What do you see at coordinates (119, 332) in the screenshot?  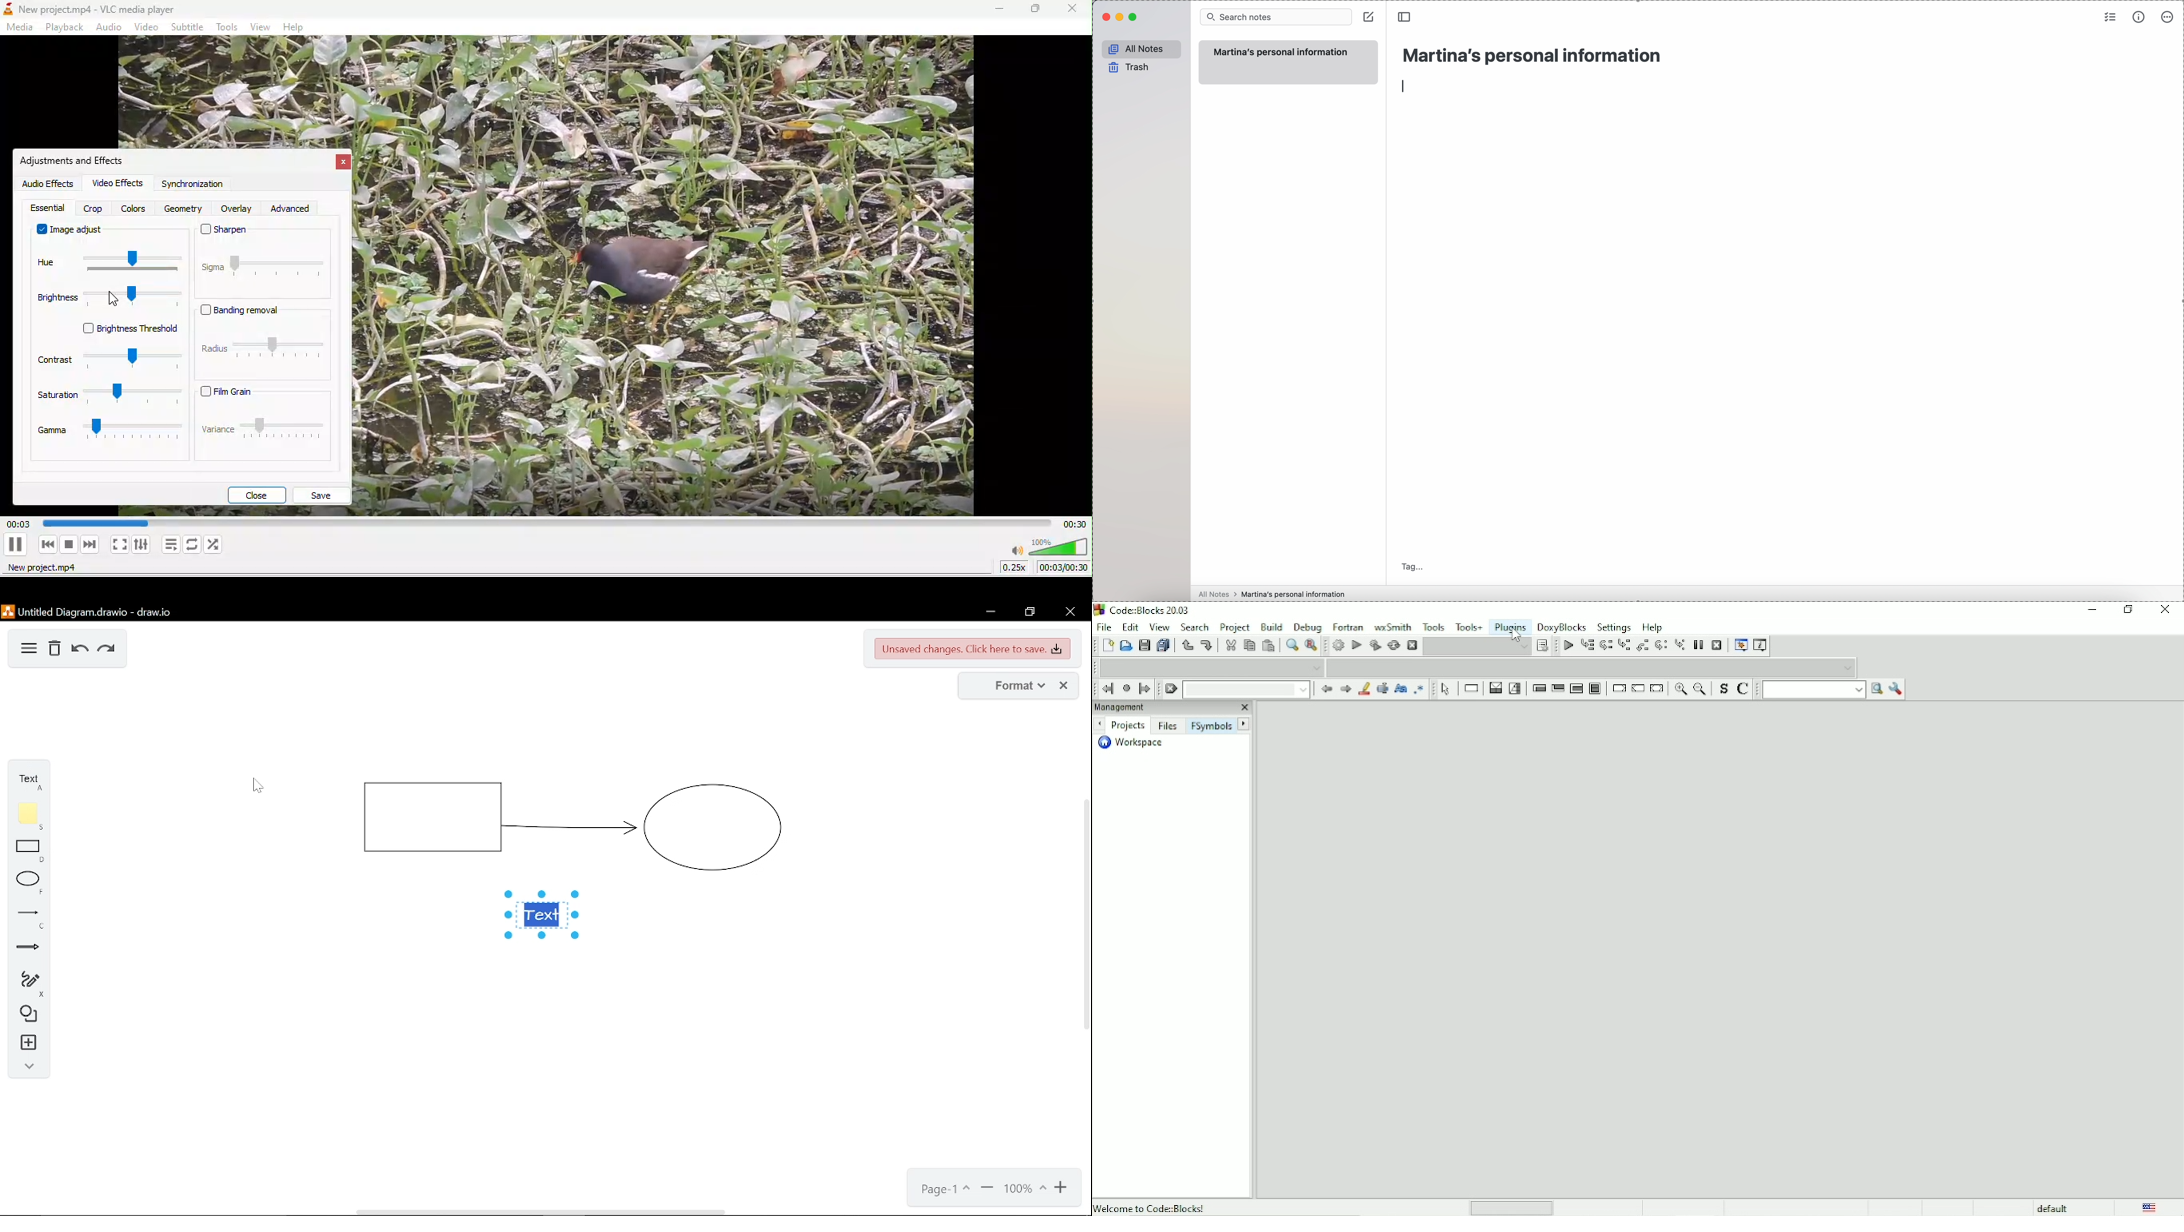 I see `brightness threshold` at bounding box center [119, 332].